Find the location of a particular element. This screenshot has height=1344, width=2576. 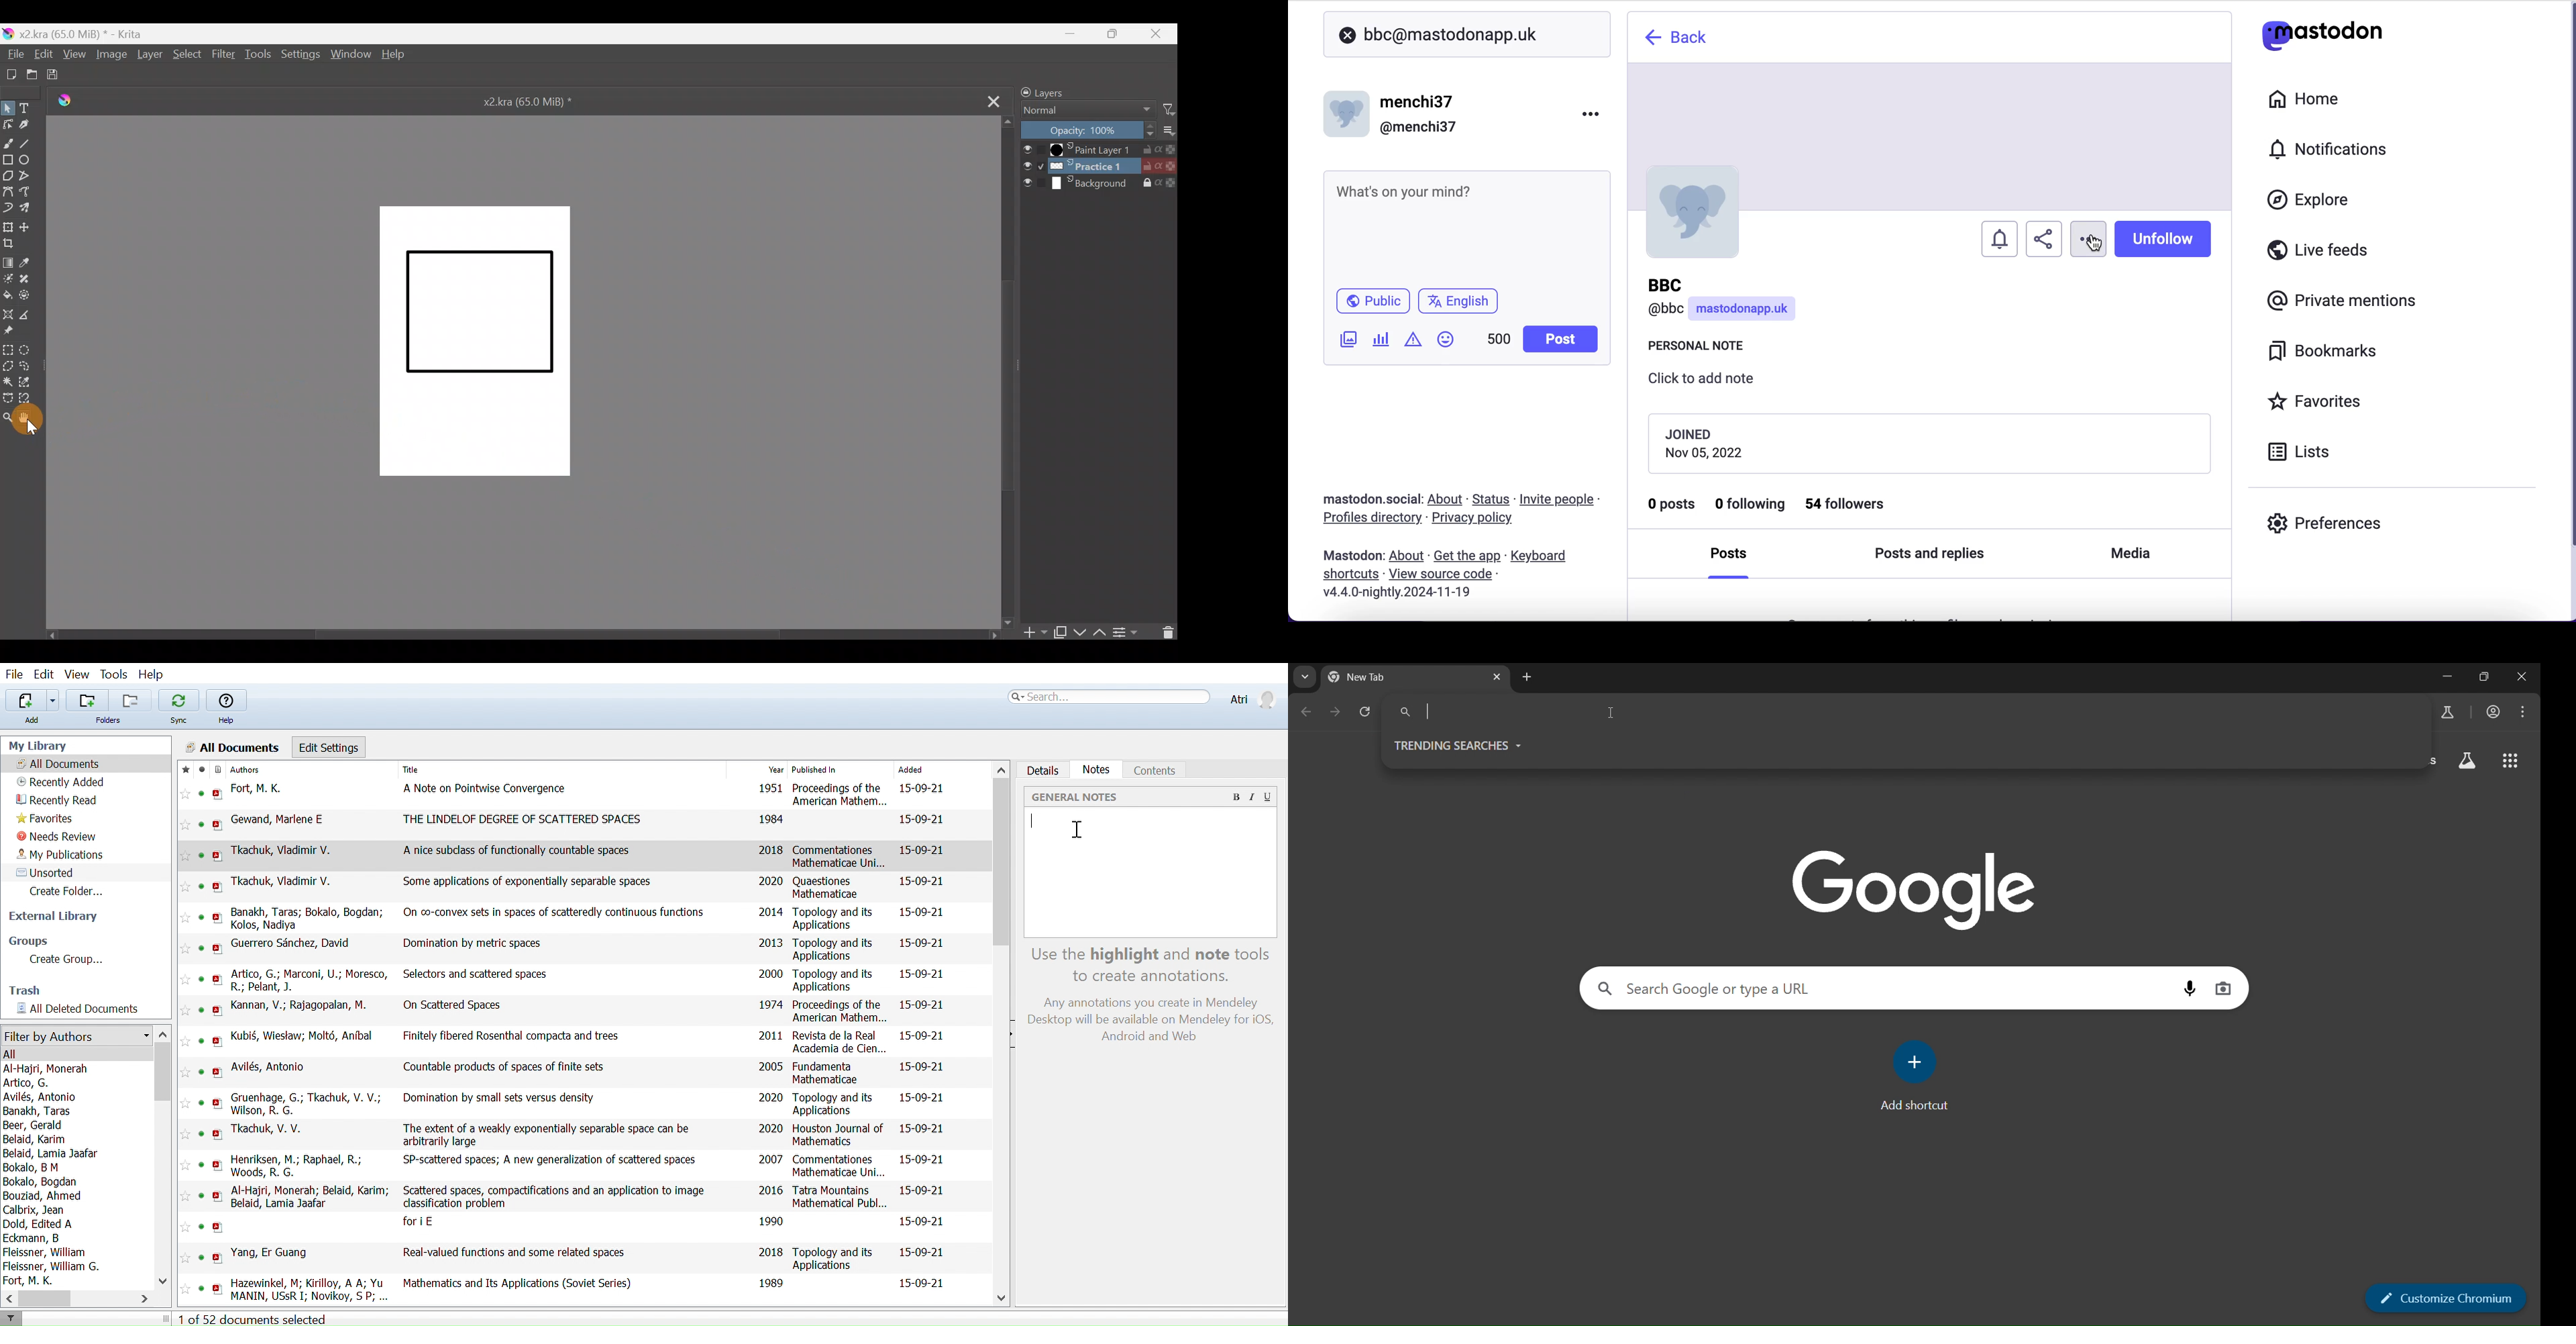

Add this reference to favorites is located at coordinates (185, 1227).